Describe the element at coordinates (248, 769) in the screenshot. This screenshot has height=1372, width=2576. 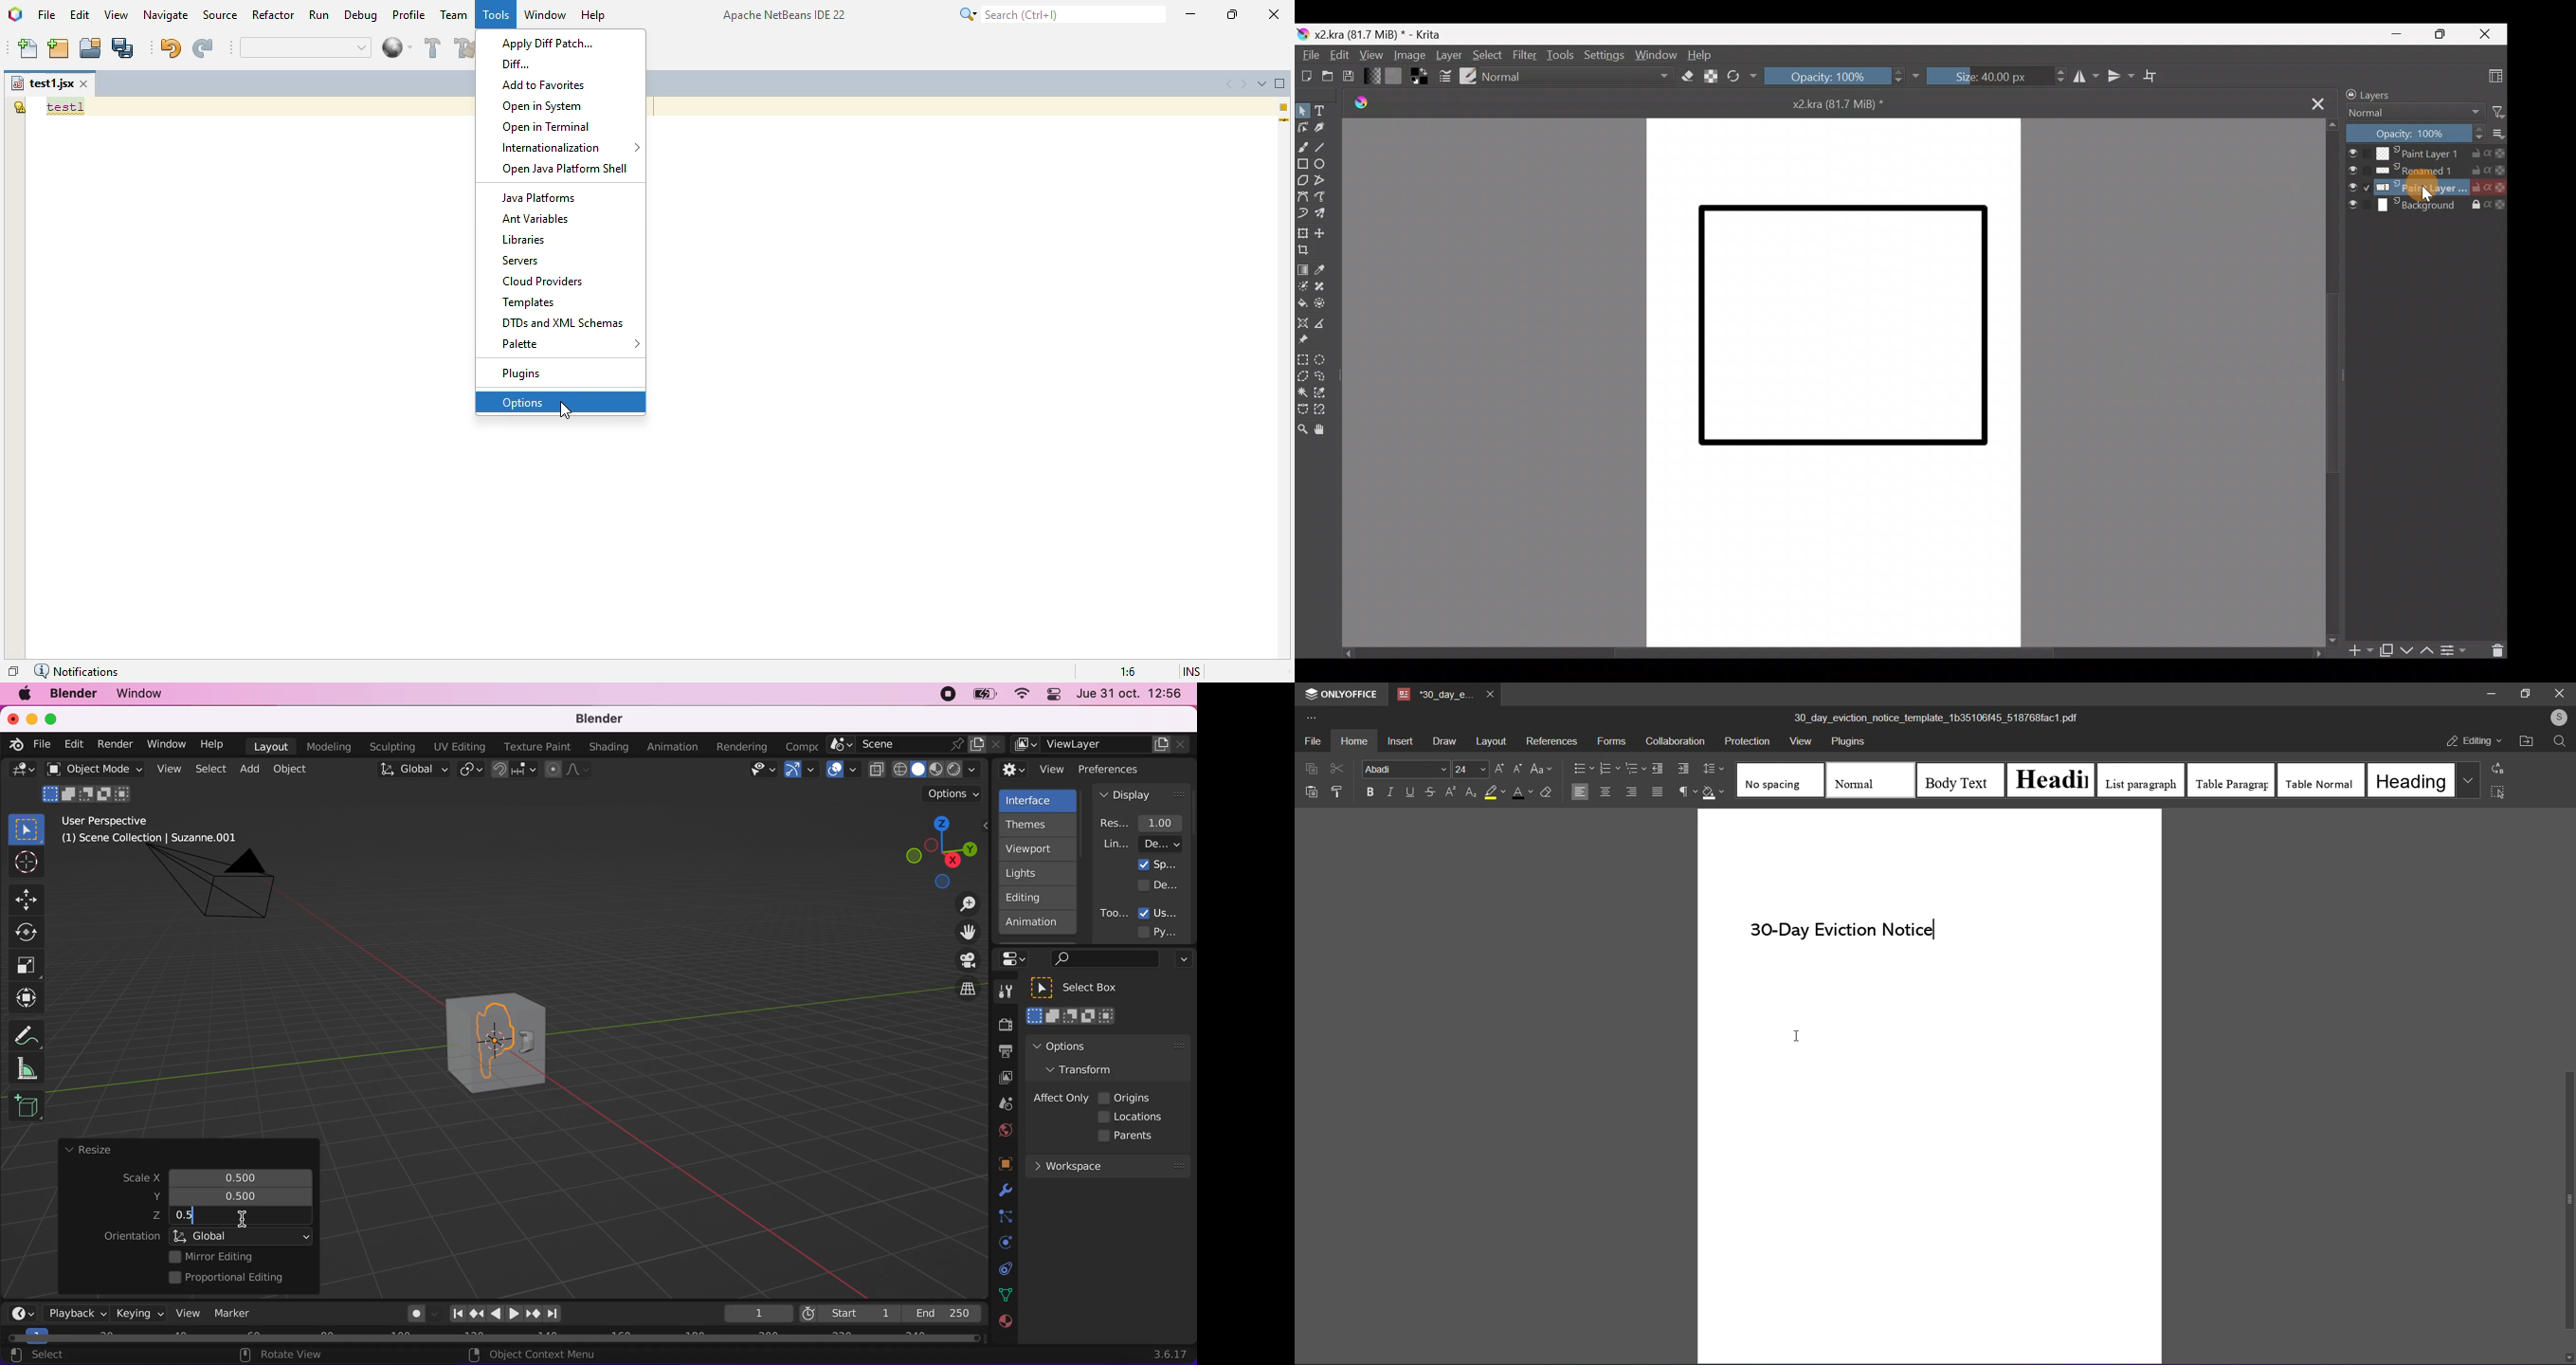
I see `add` at that location.